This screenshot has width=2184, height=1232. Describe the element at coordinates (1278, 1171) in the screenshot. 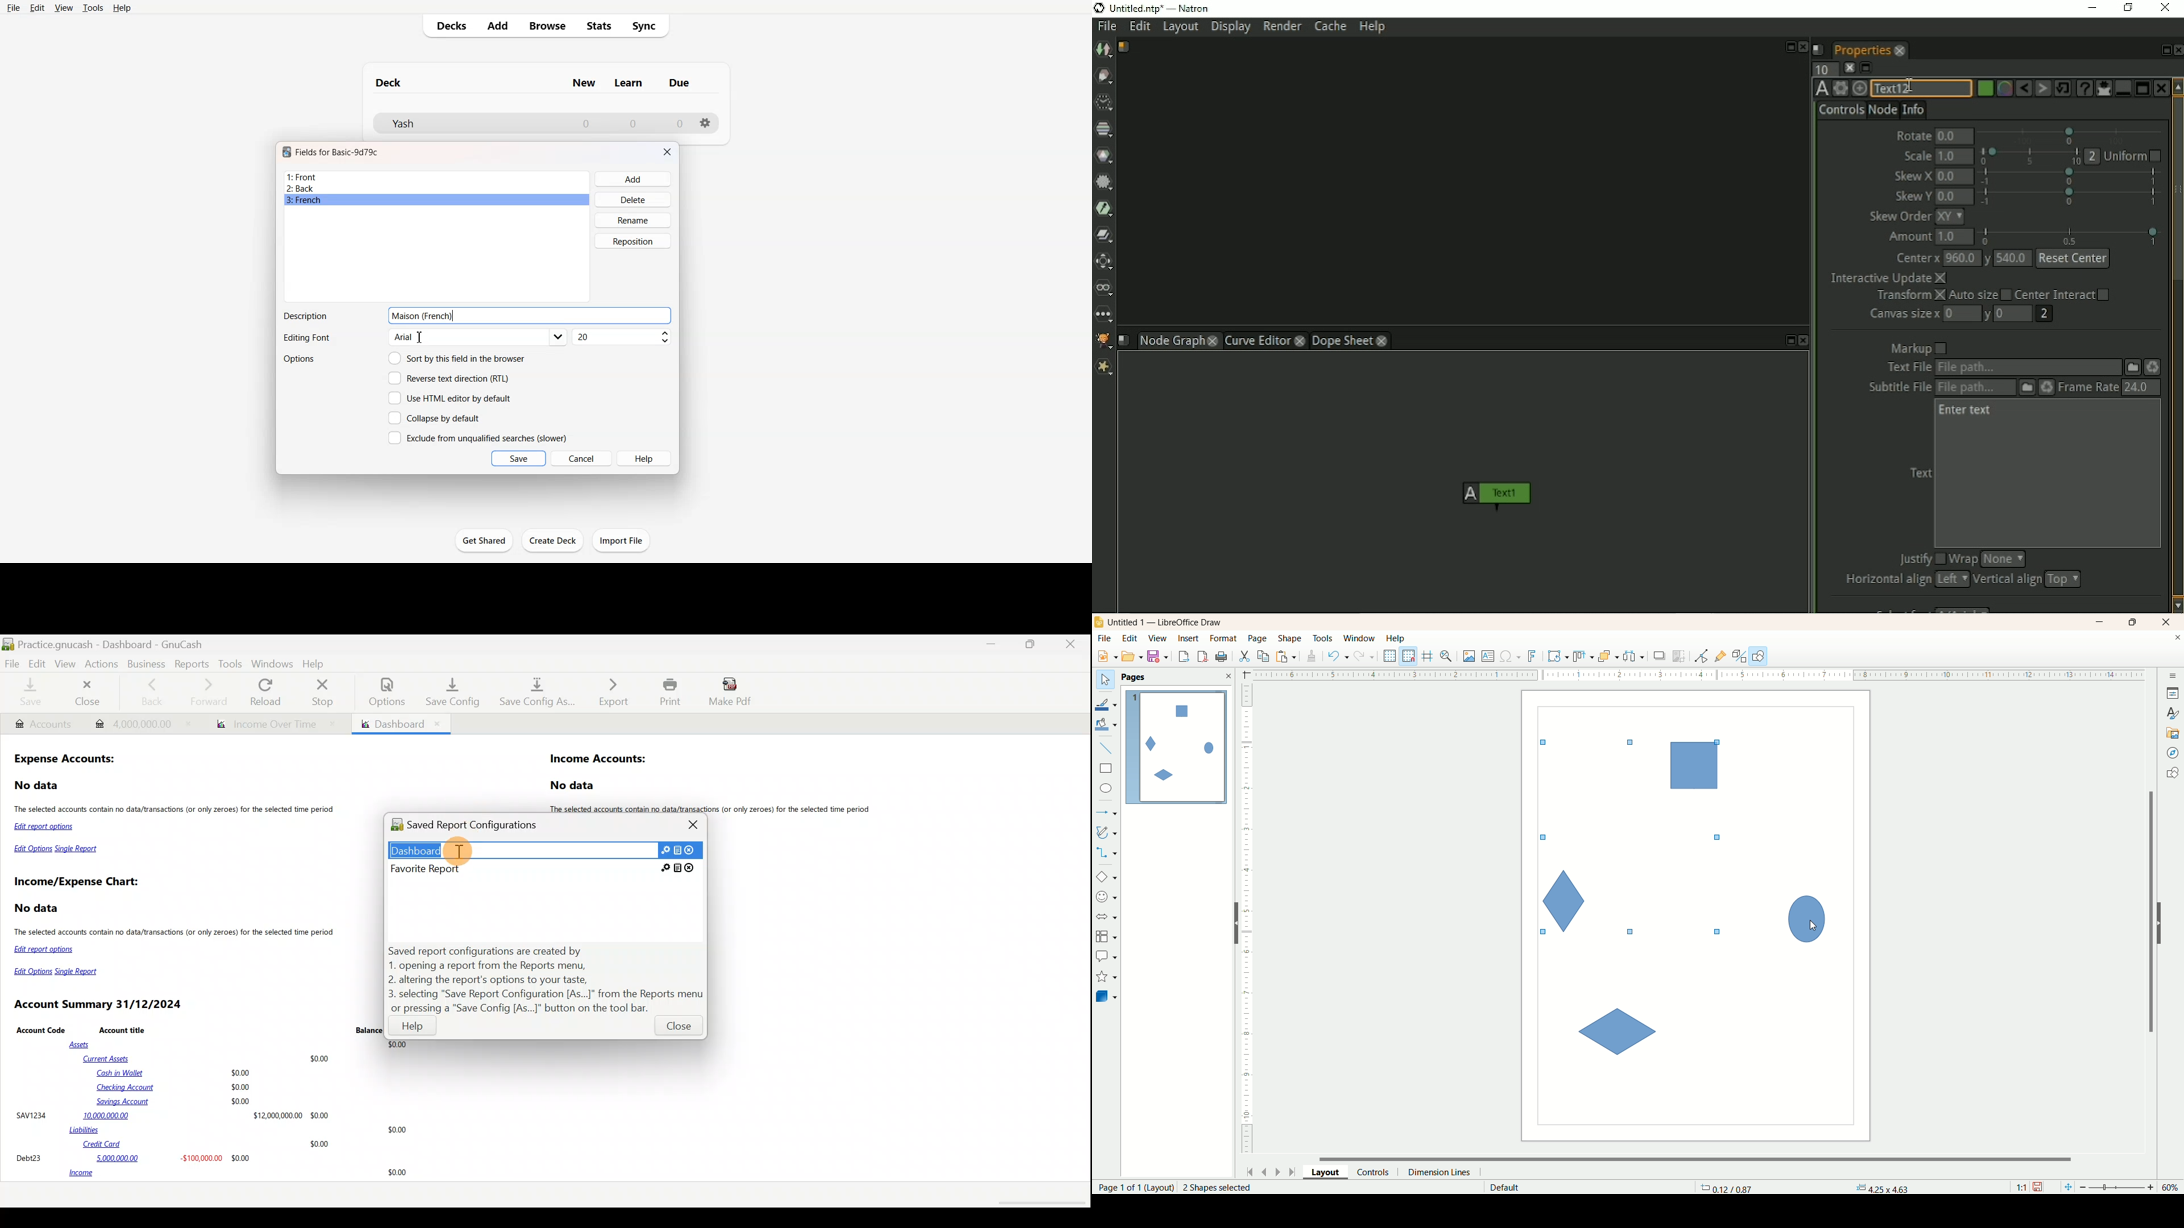

I see `next page` at that location.